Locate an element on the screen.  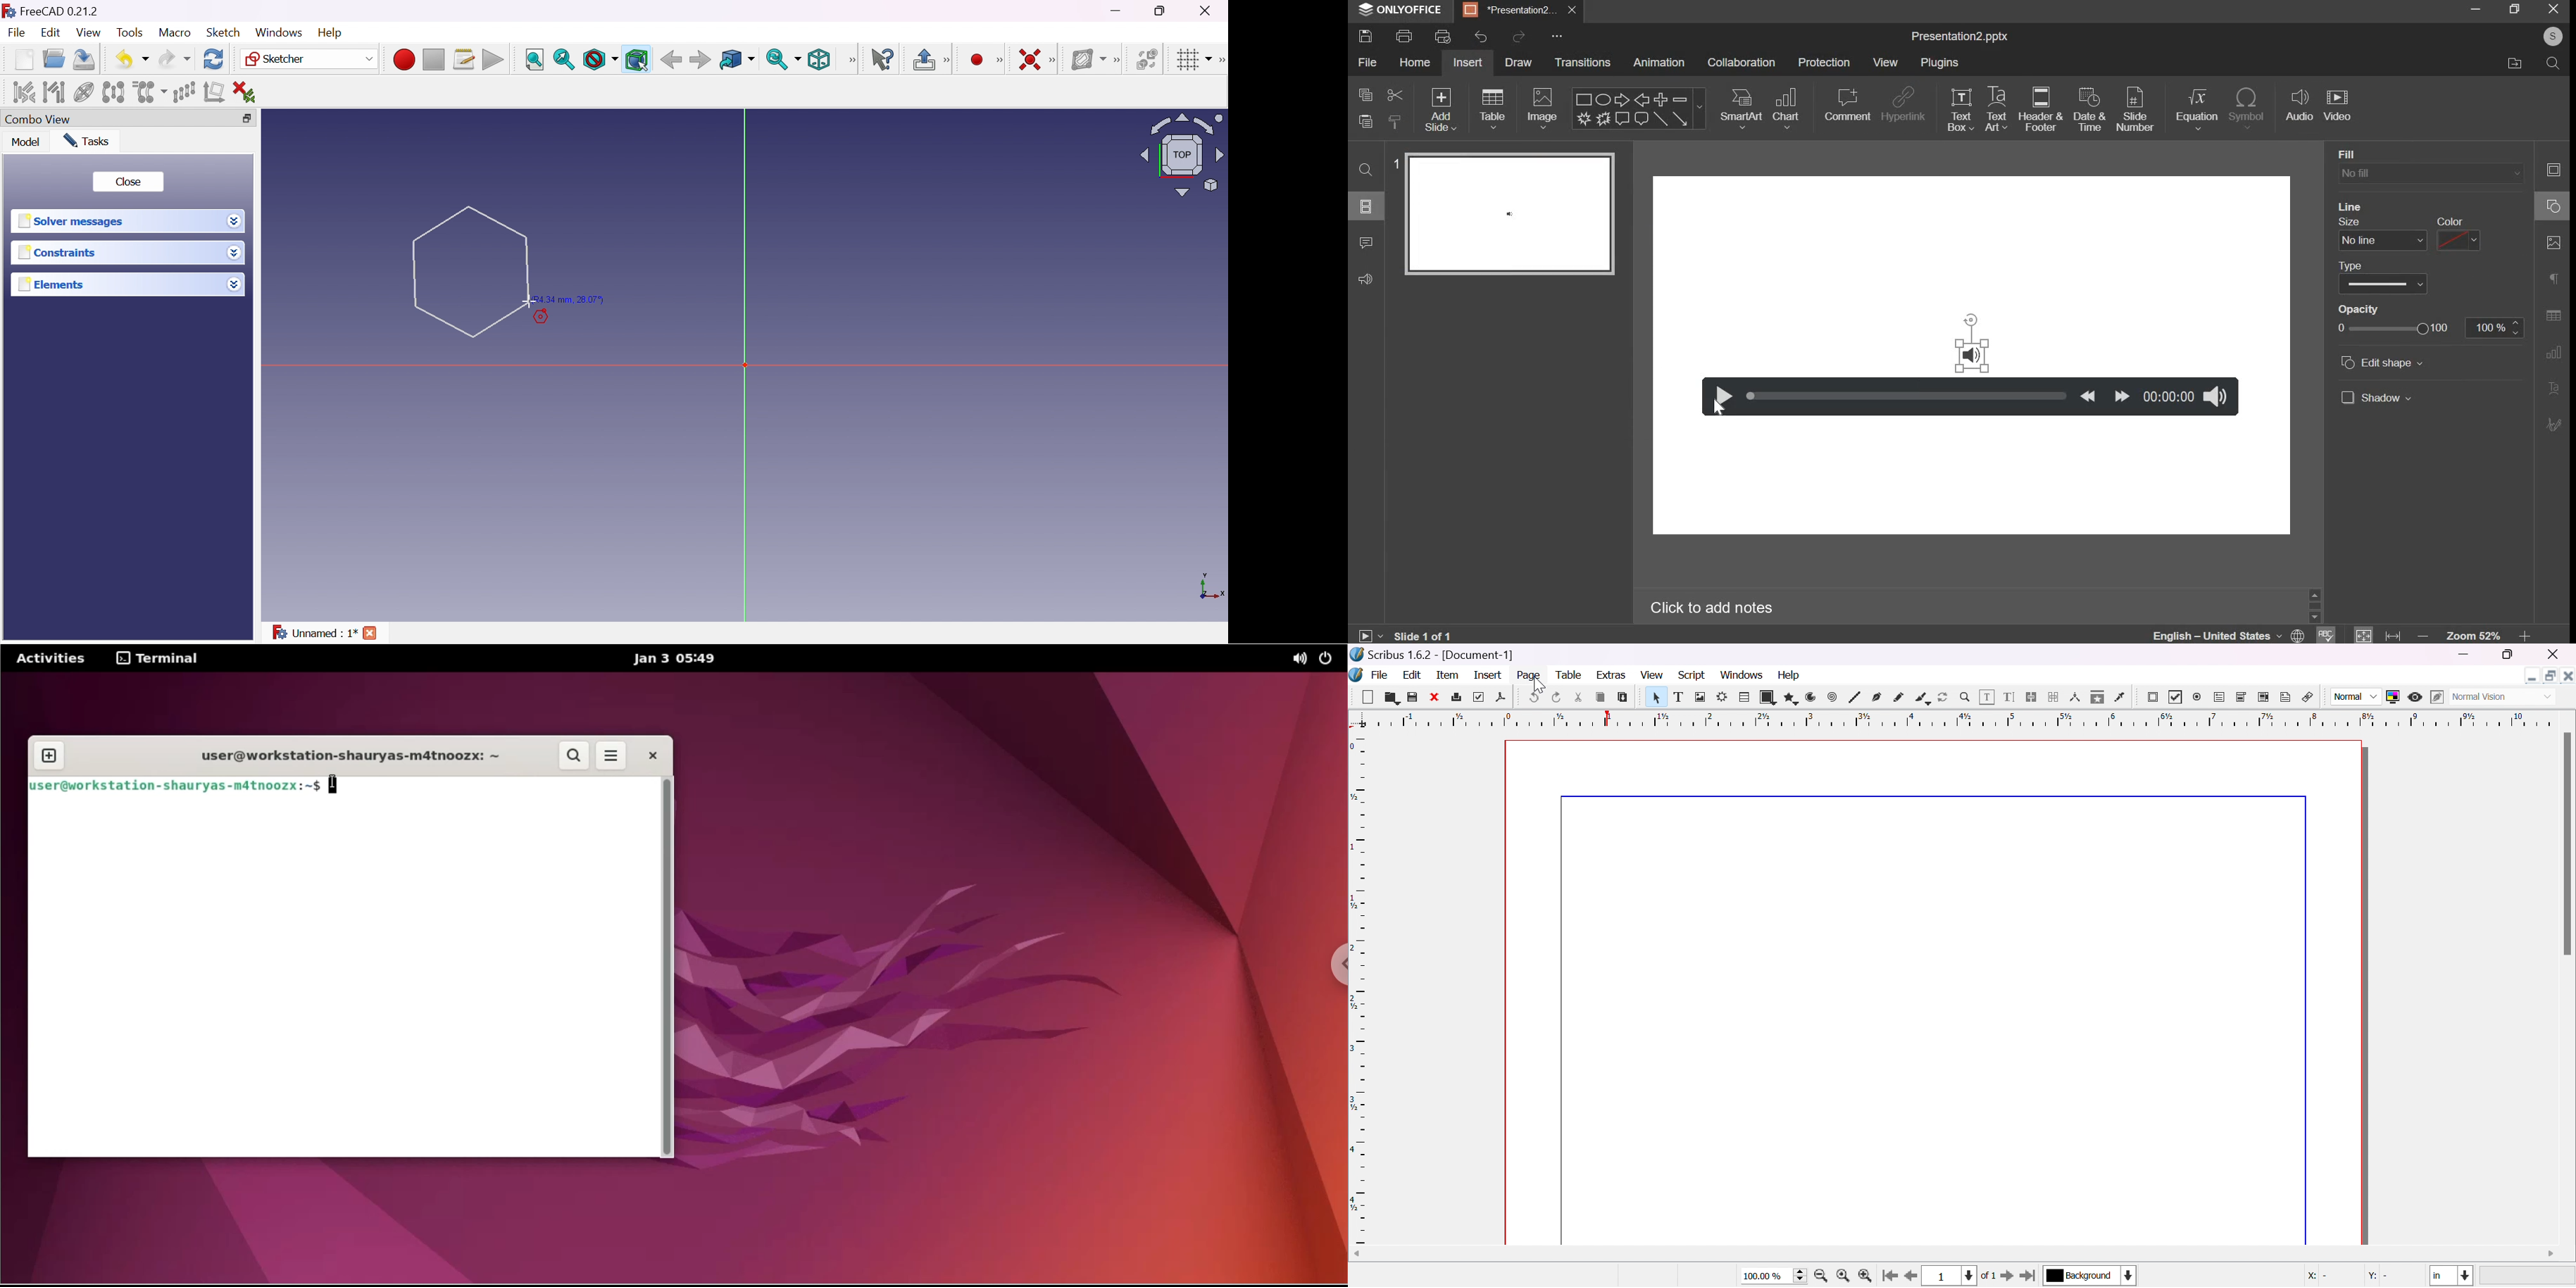
Select visual appearance of display is located at coordinates (2503, 698).